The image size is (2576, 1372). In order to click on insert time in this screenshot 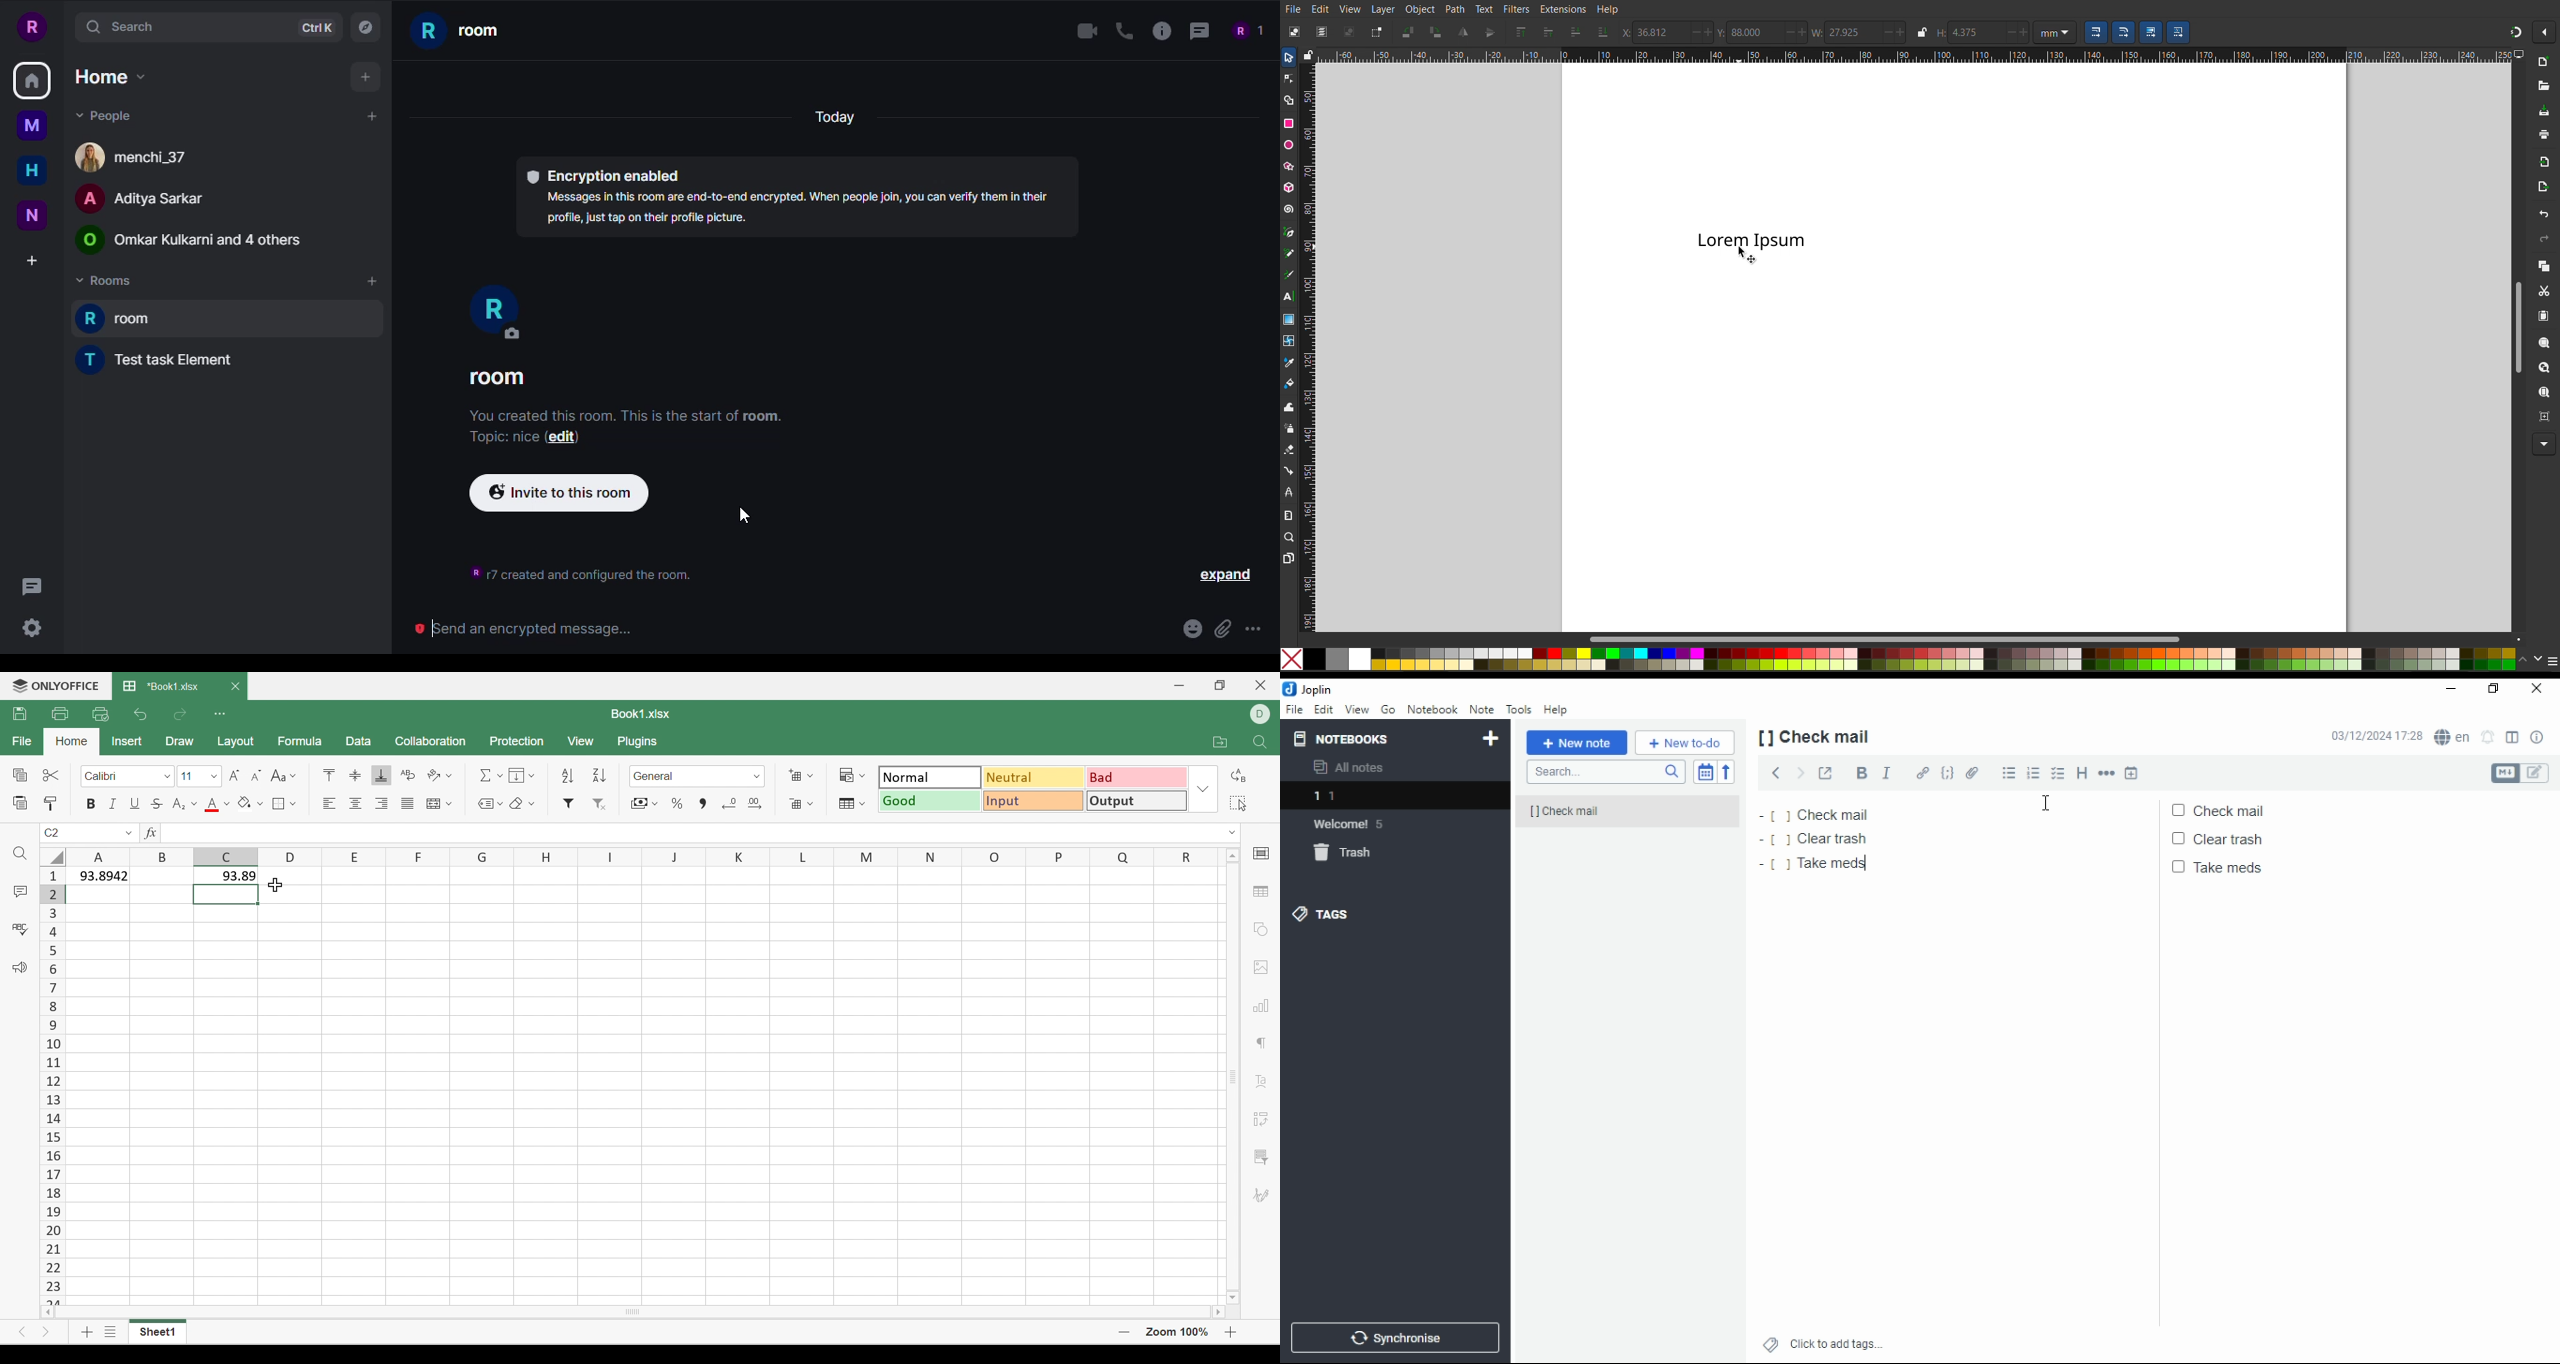, I will do `click(2132, 773)`.